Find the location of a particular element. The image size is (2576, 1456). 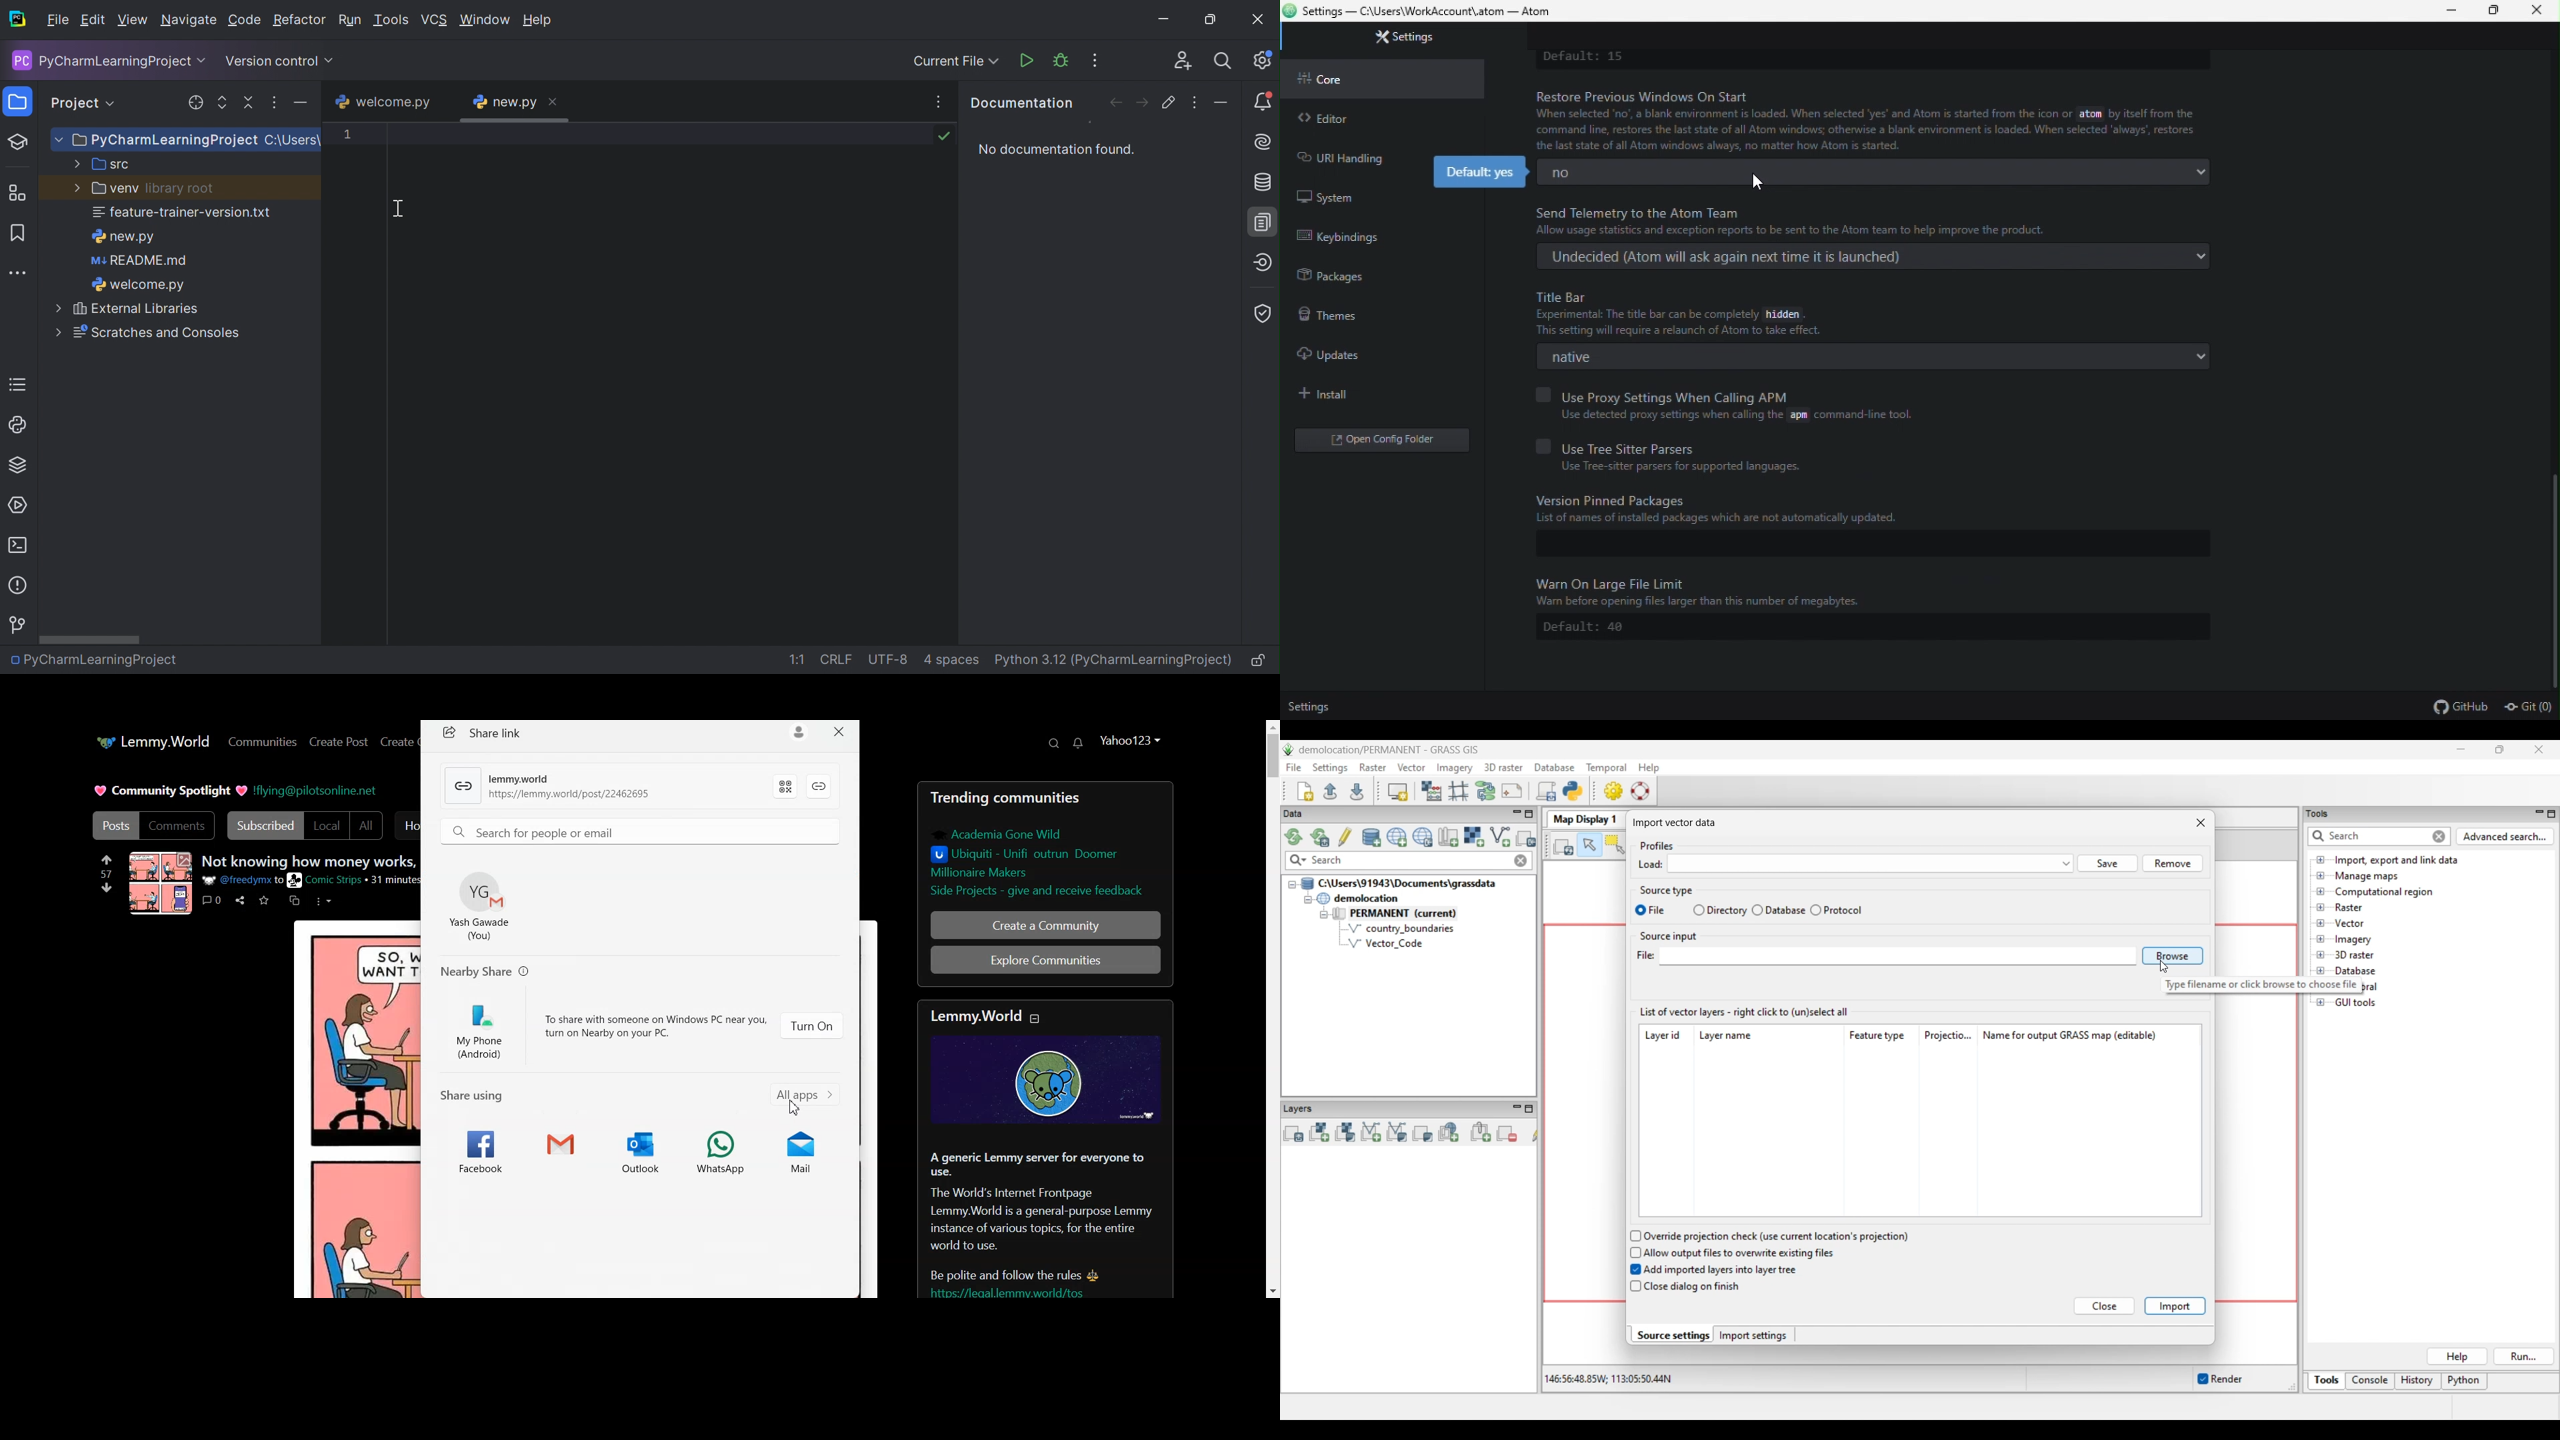

Learn is located at coordinates (19, 140).